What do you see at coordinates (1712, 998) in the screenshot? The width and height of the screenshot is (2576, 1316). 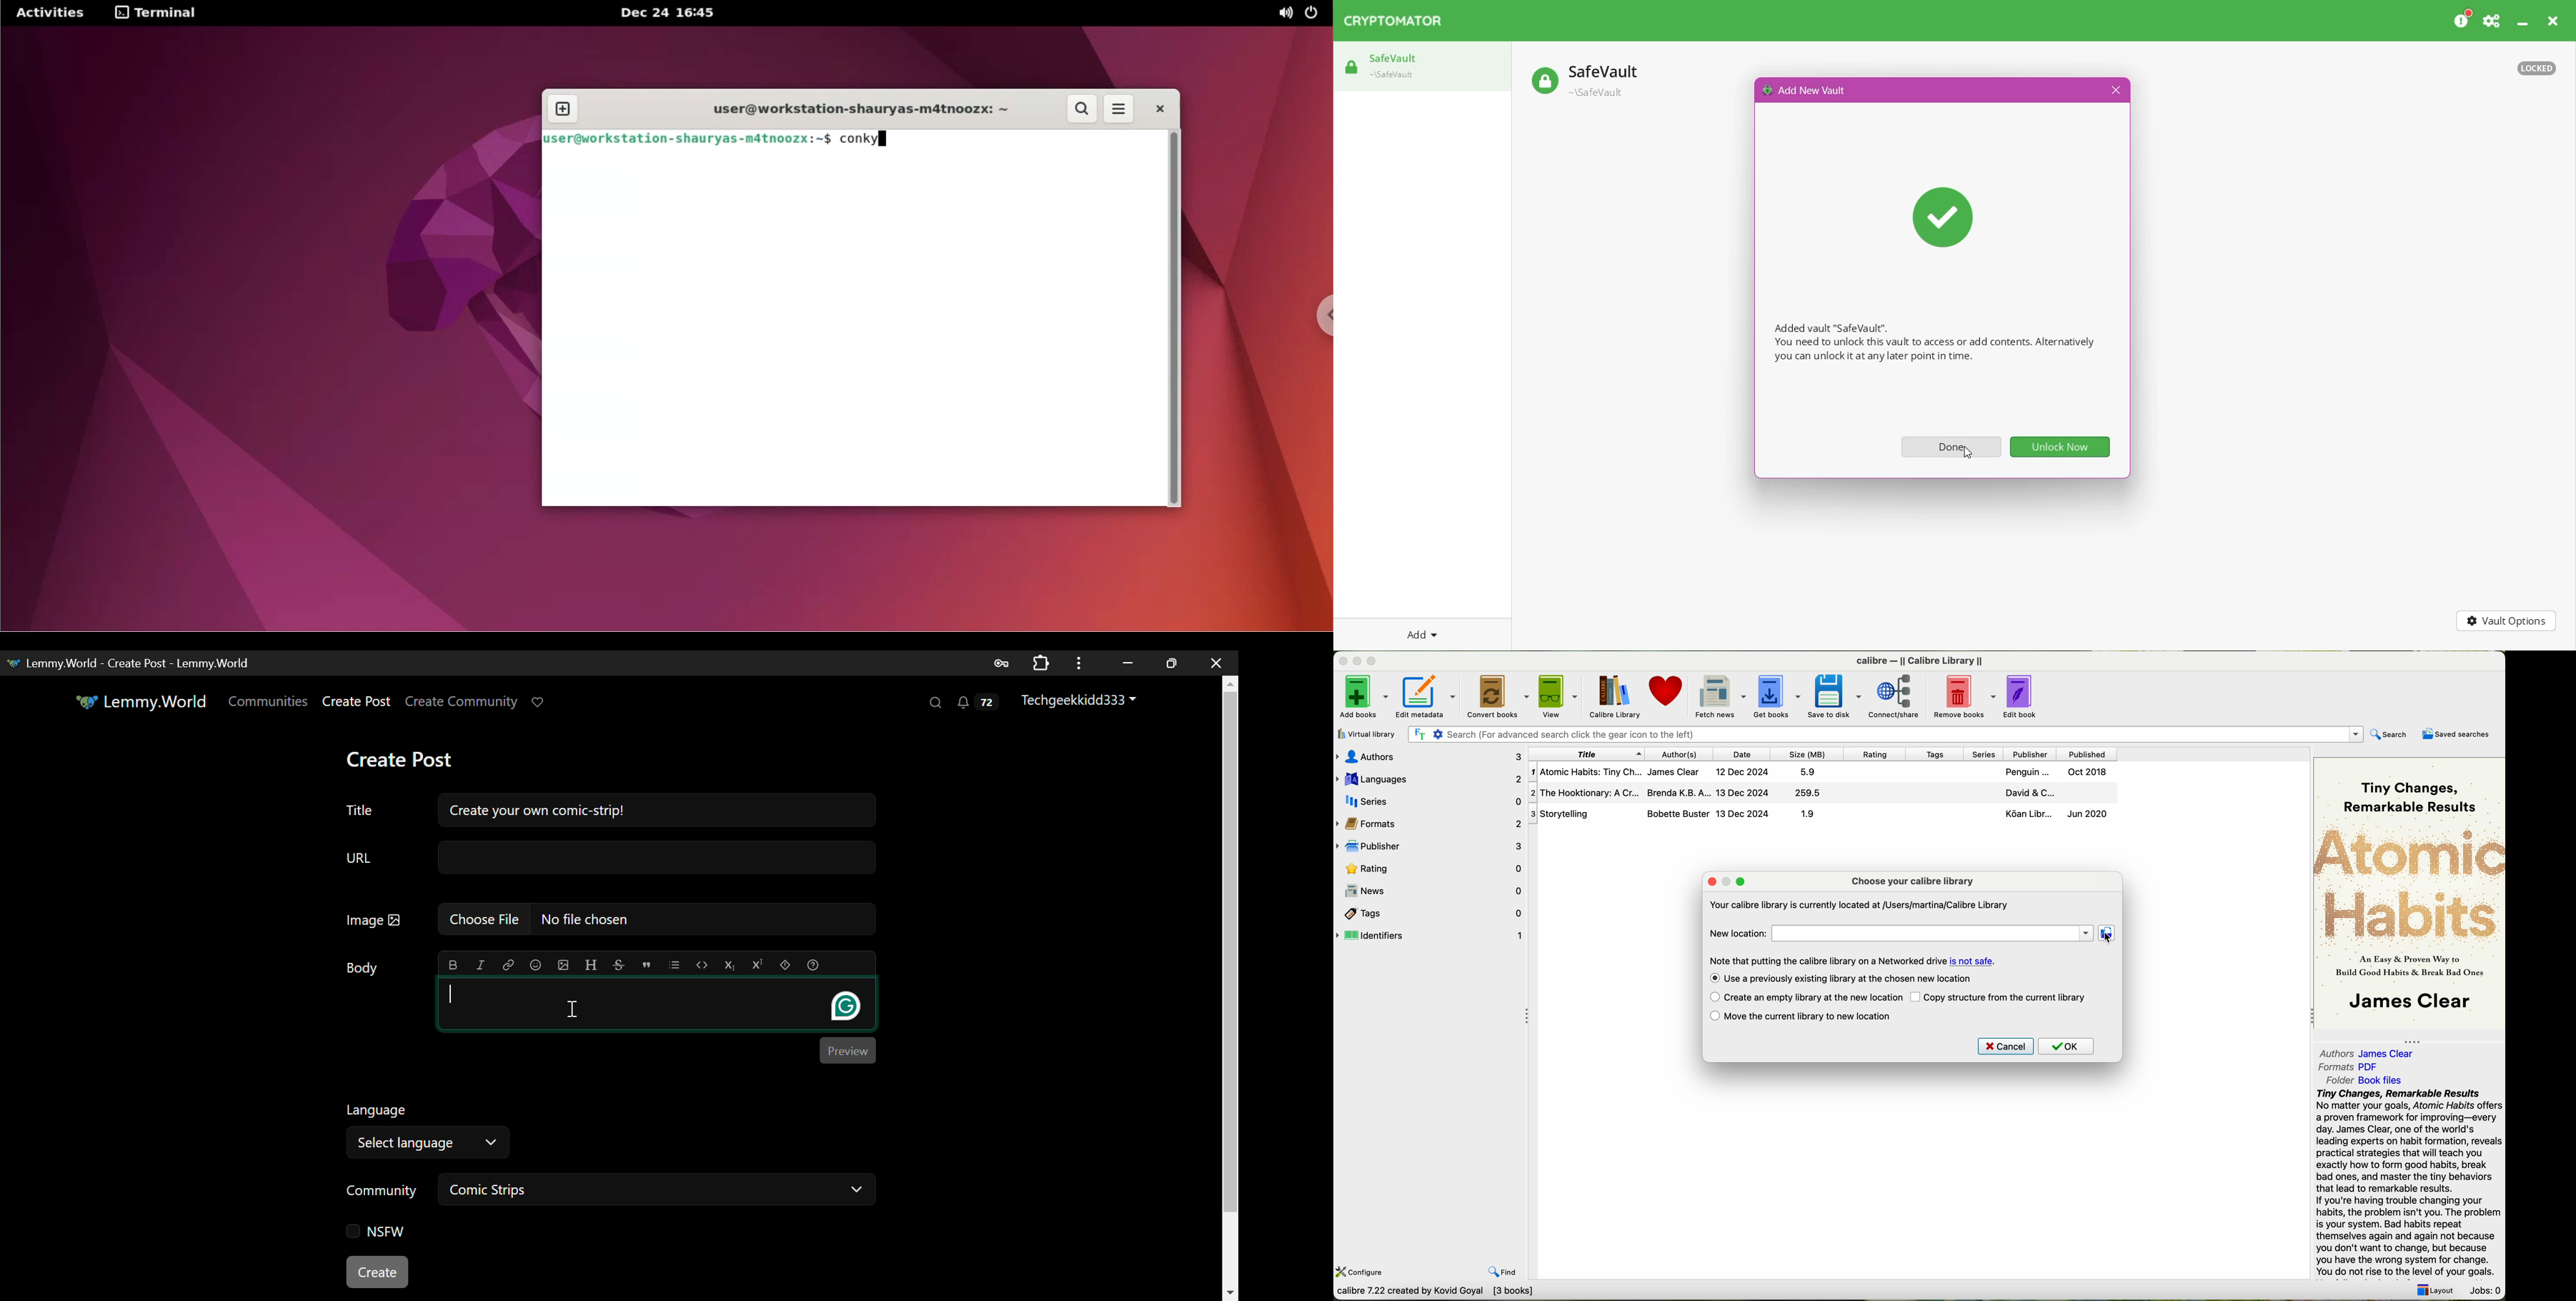 I see `check box` at bounding box center [1712, 998].